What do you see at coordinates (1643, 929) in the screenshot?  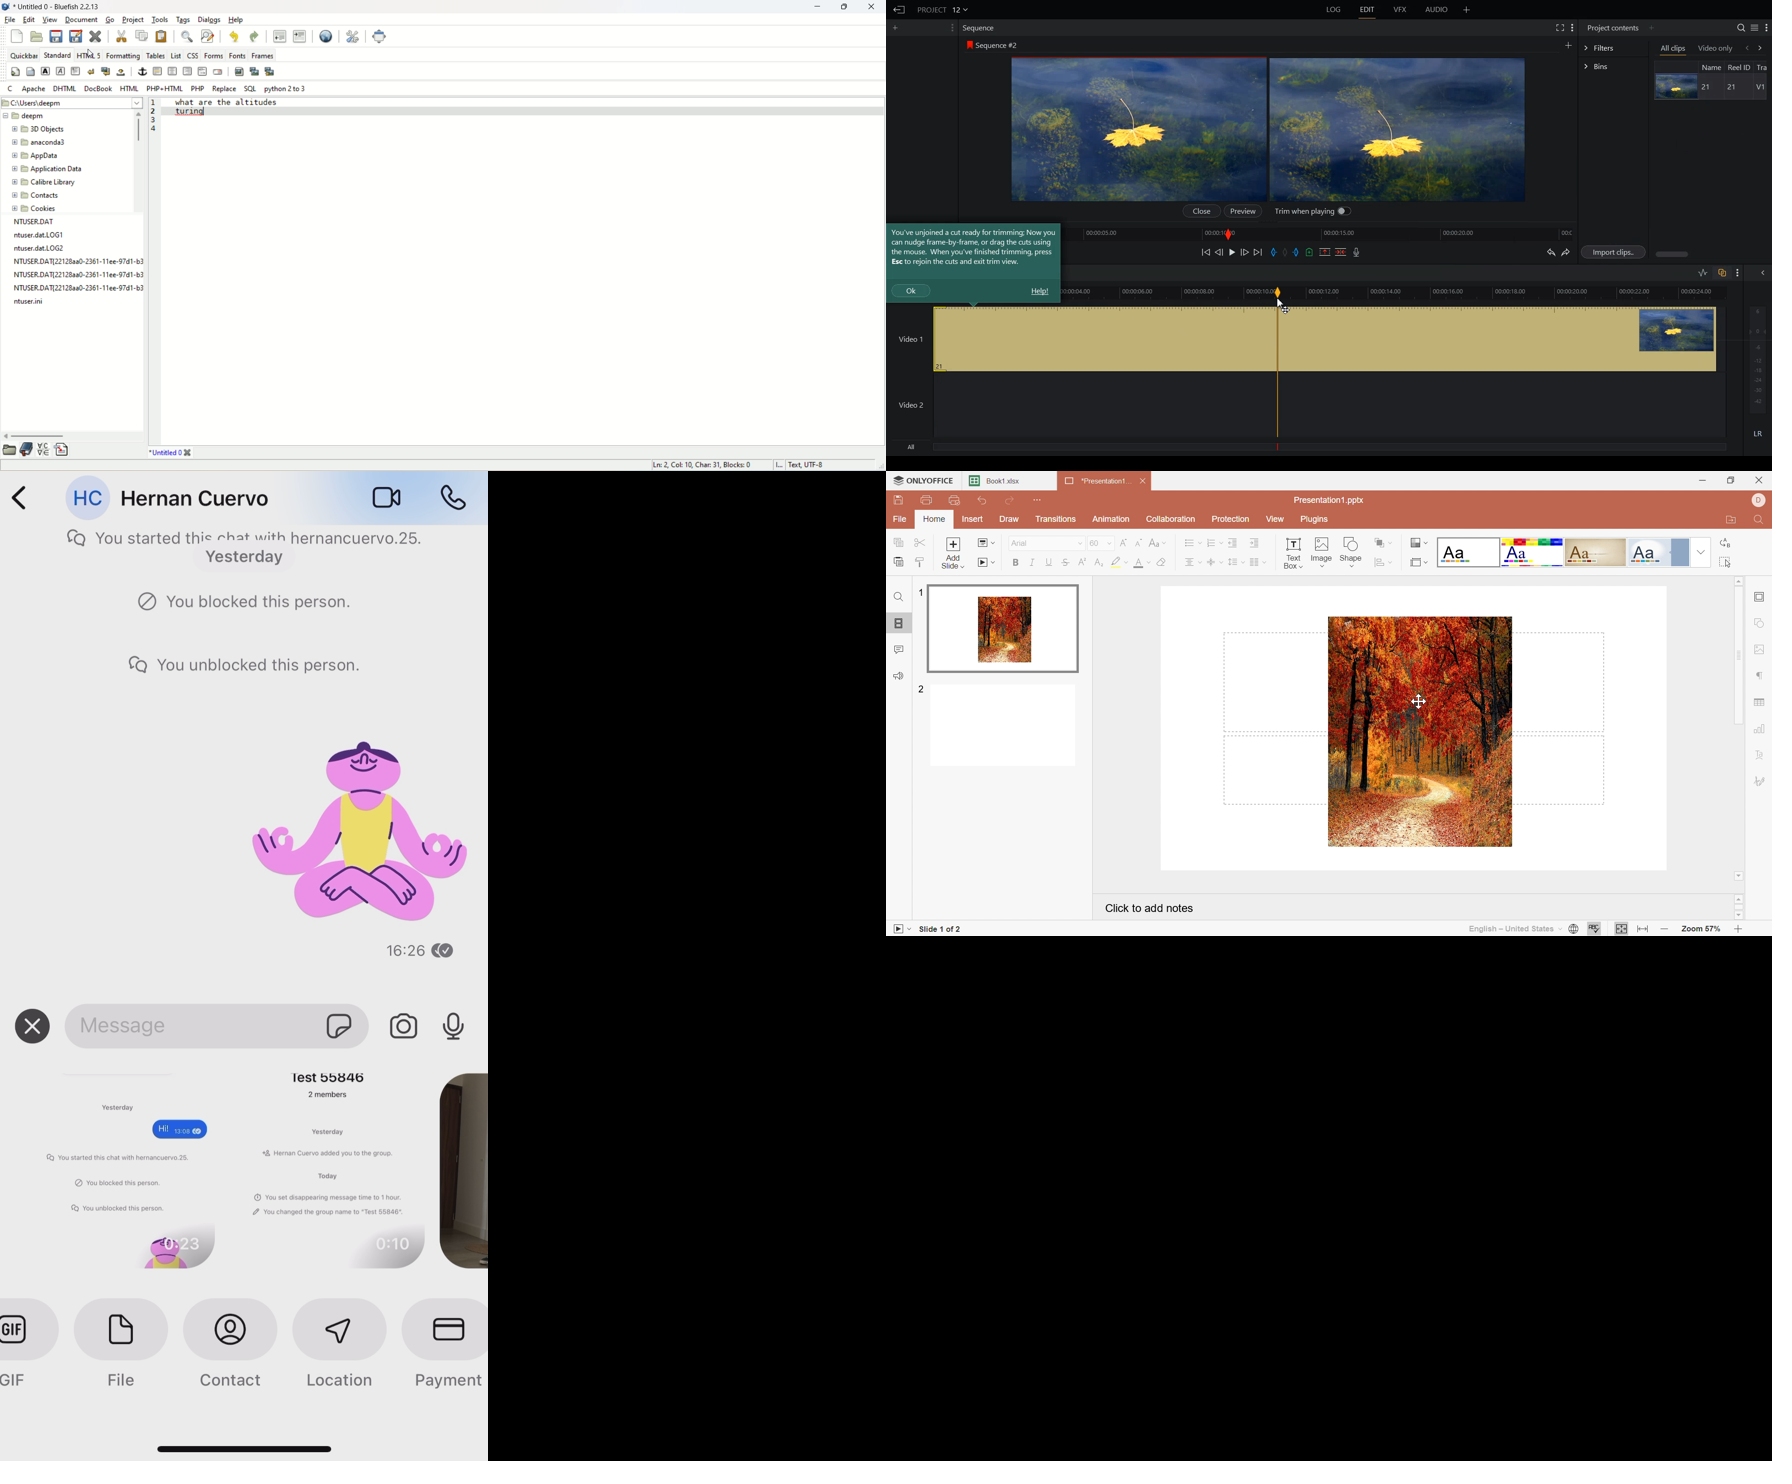 I see `Fit to width` at bounding box center [1643, 929].